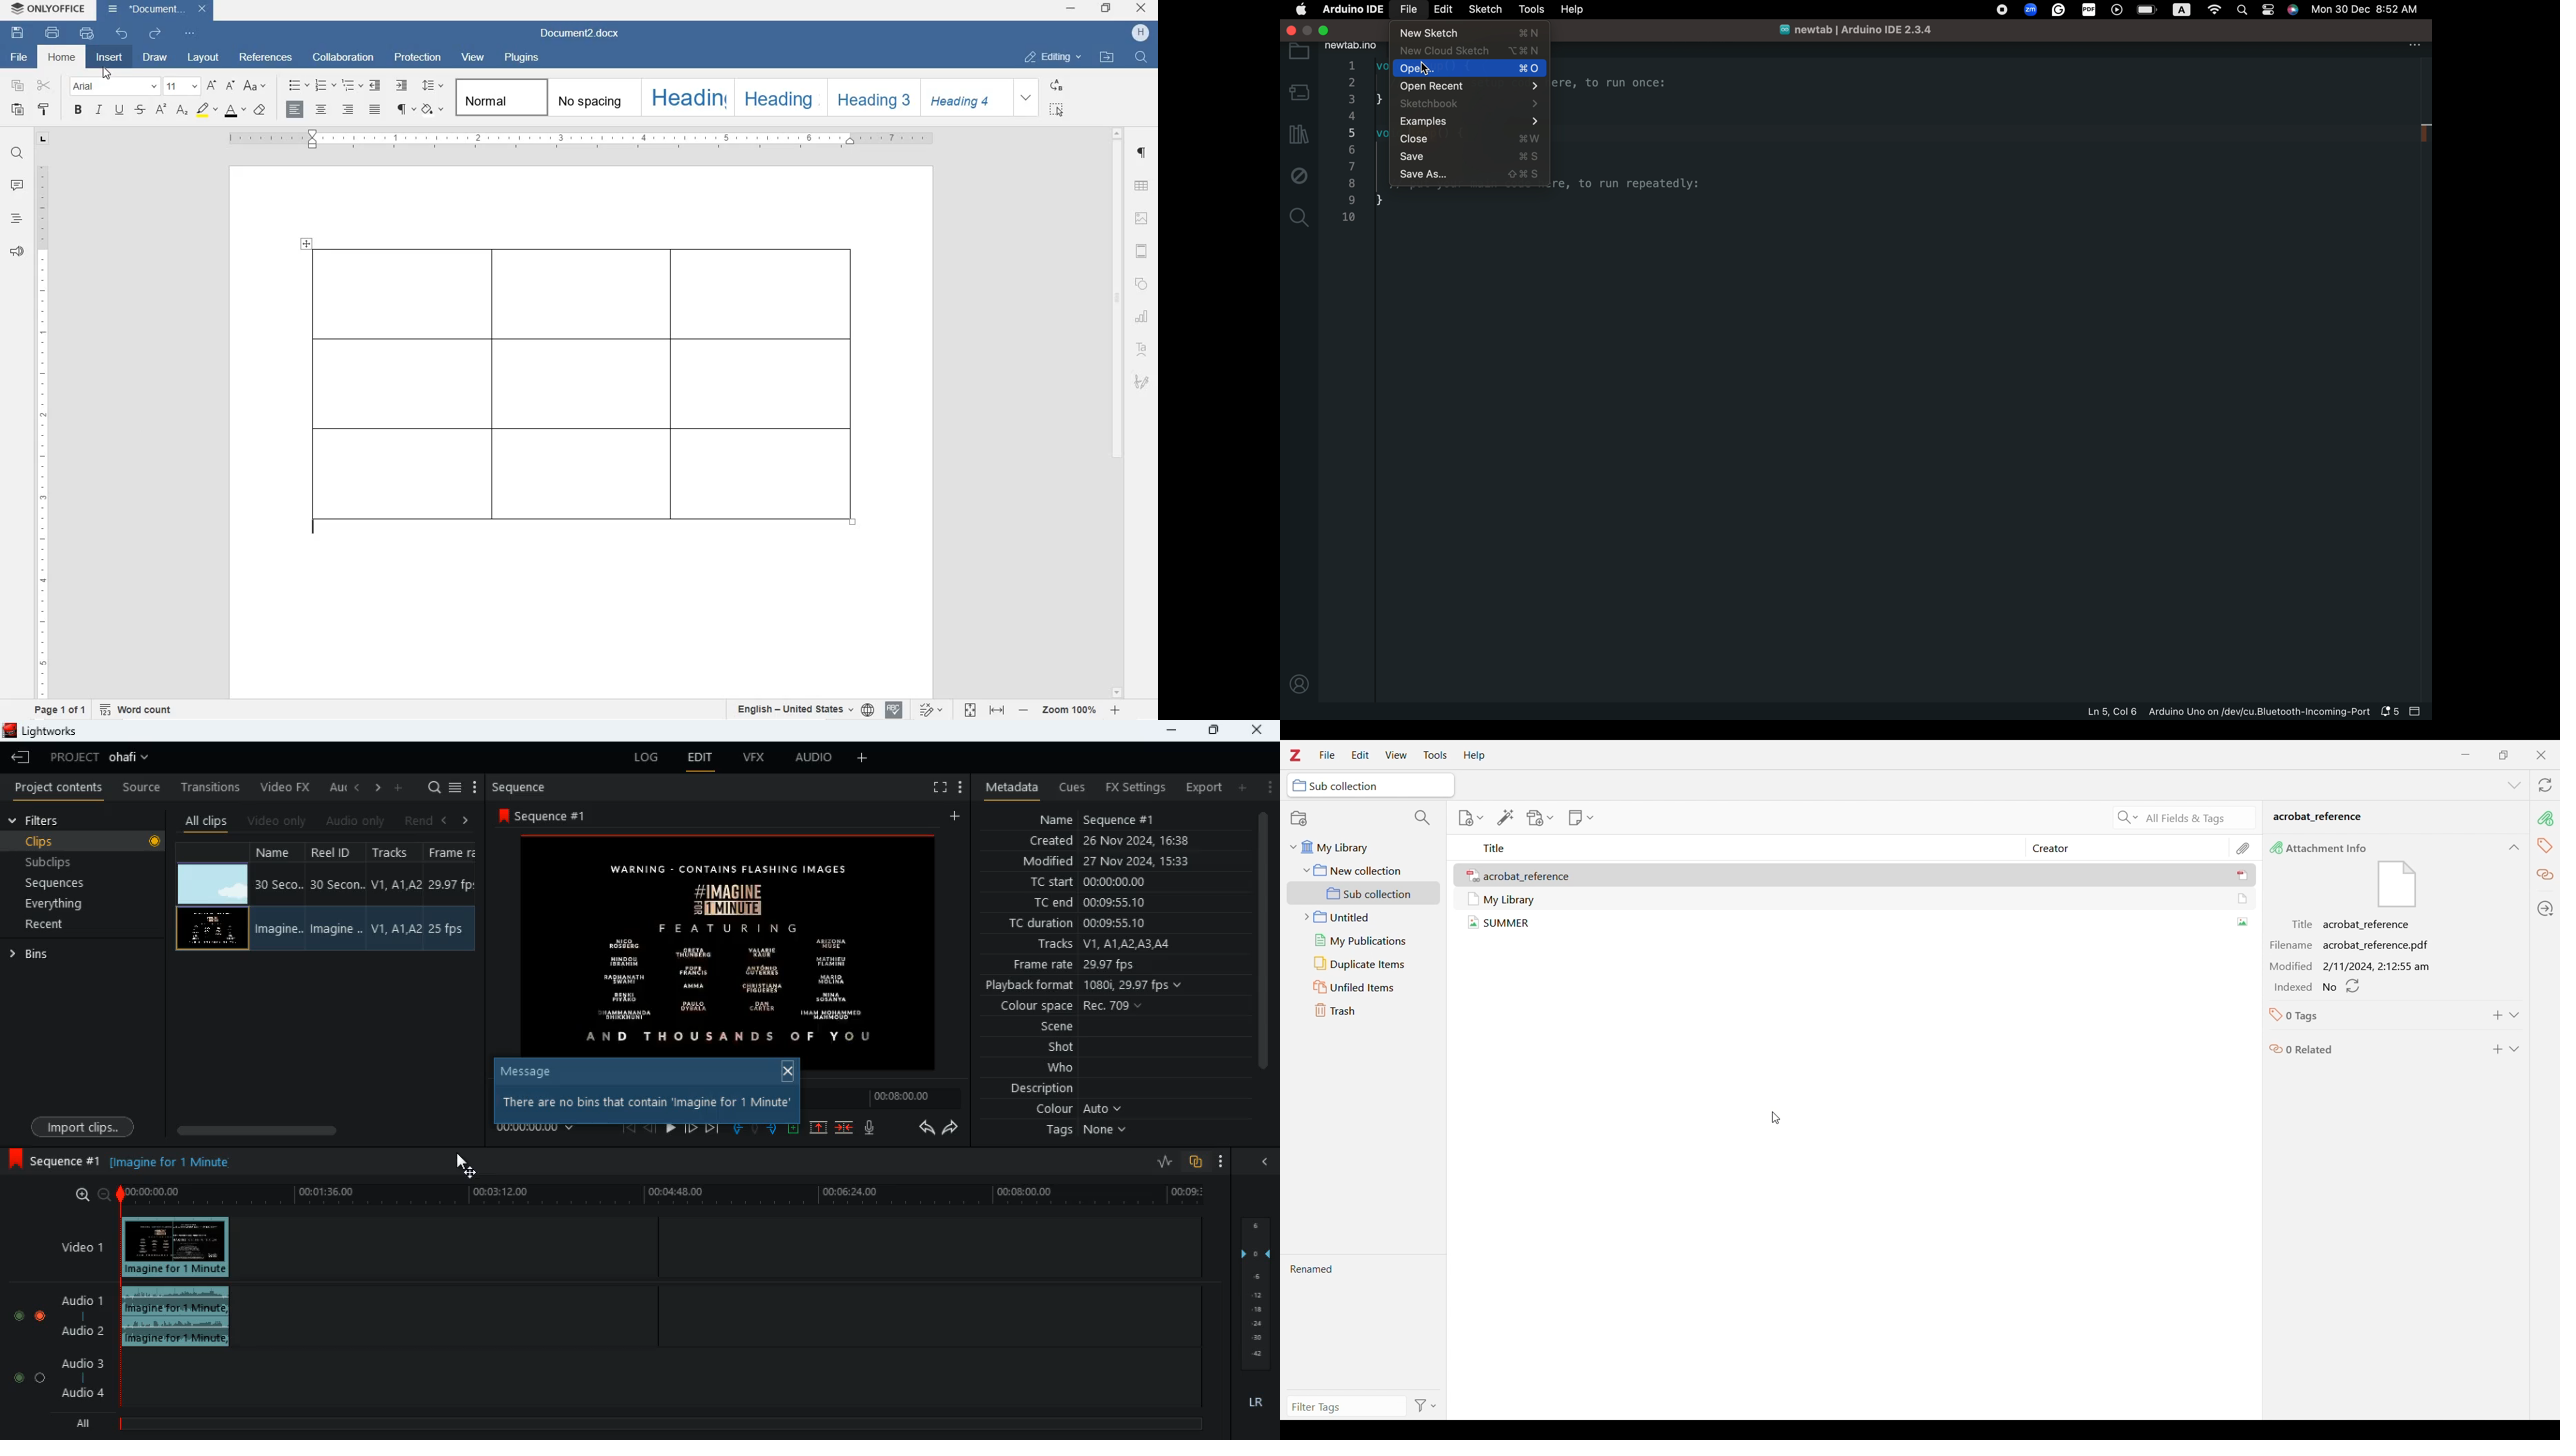 The image size is (2576, 1456). I want to click on quick print, so click(87, 33).